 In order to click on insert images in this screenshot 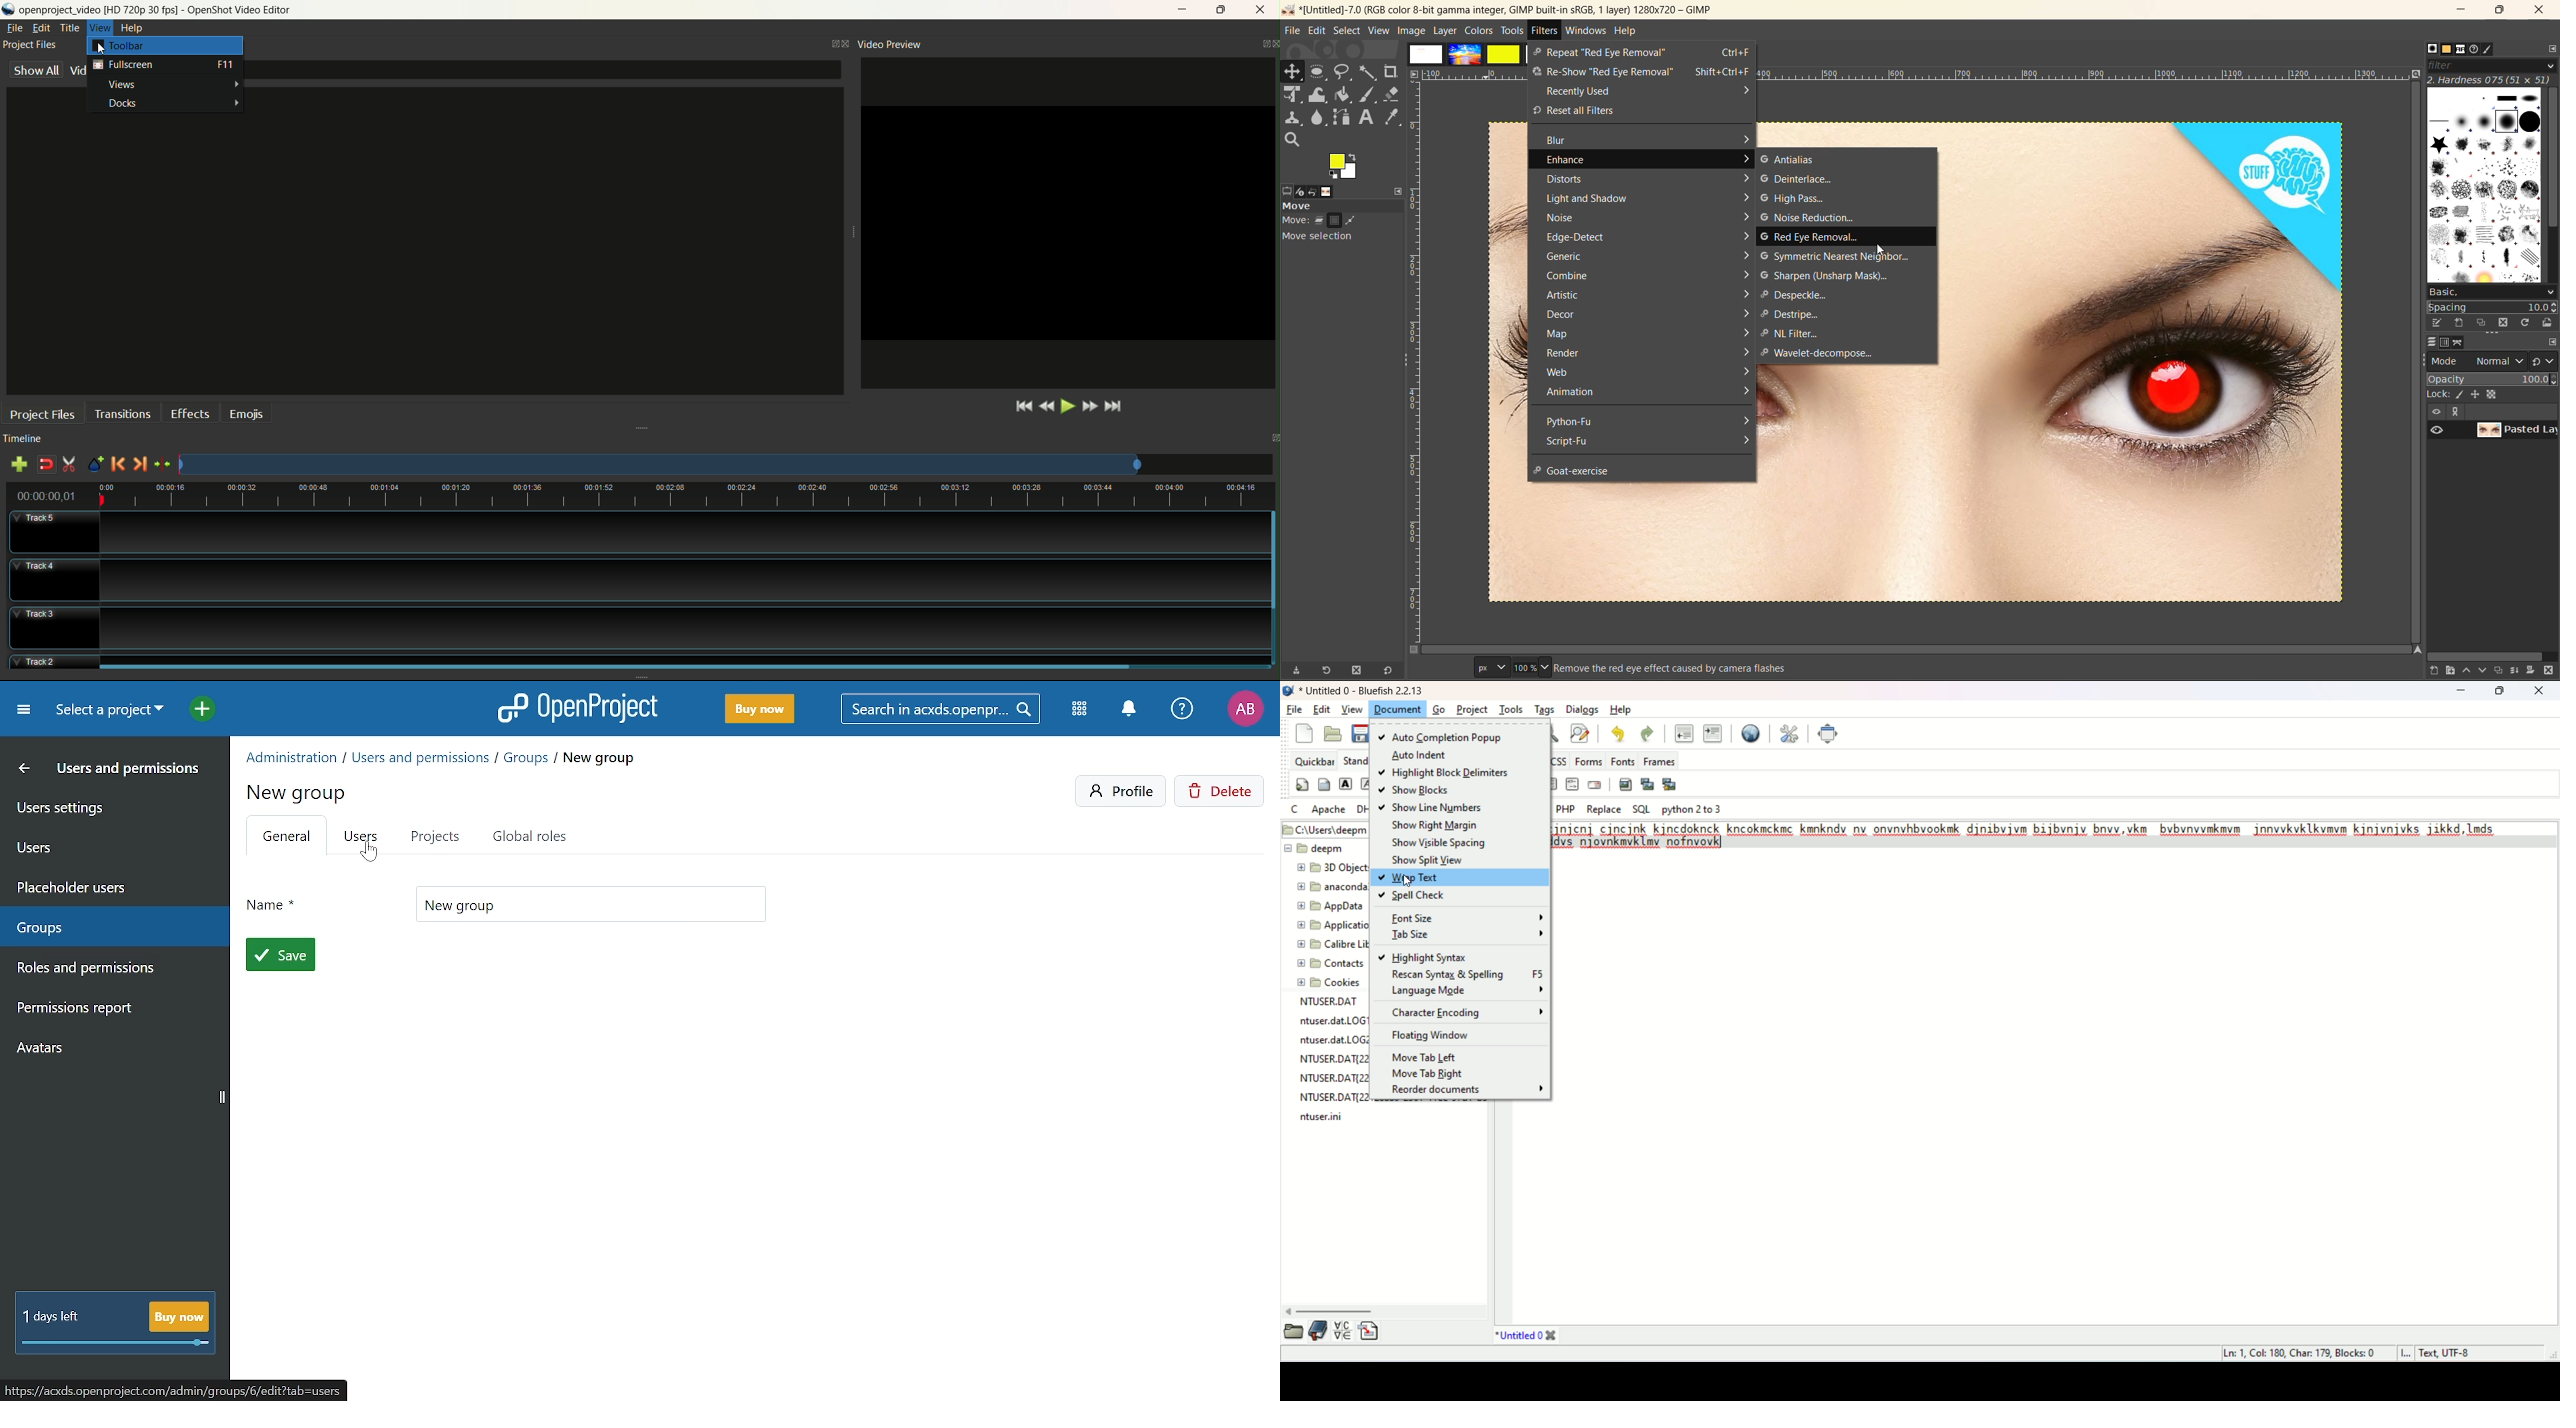, I will do `click(1624, 785)`.